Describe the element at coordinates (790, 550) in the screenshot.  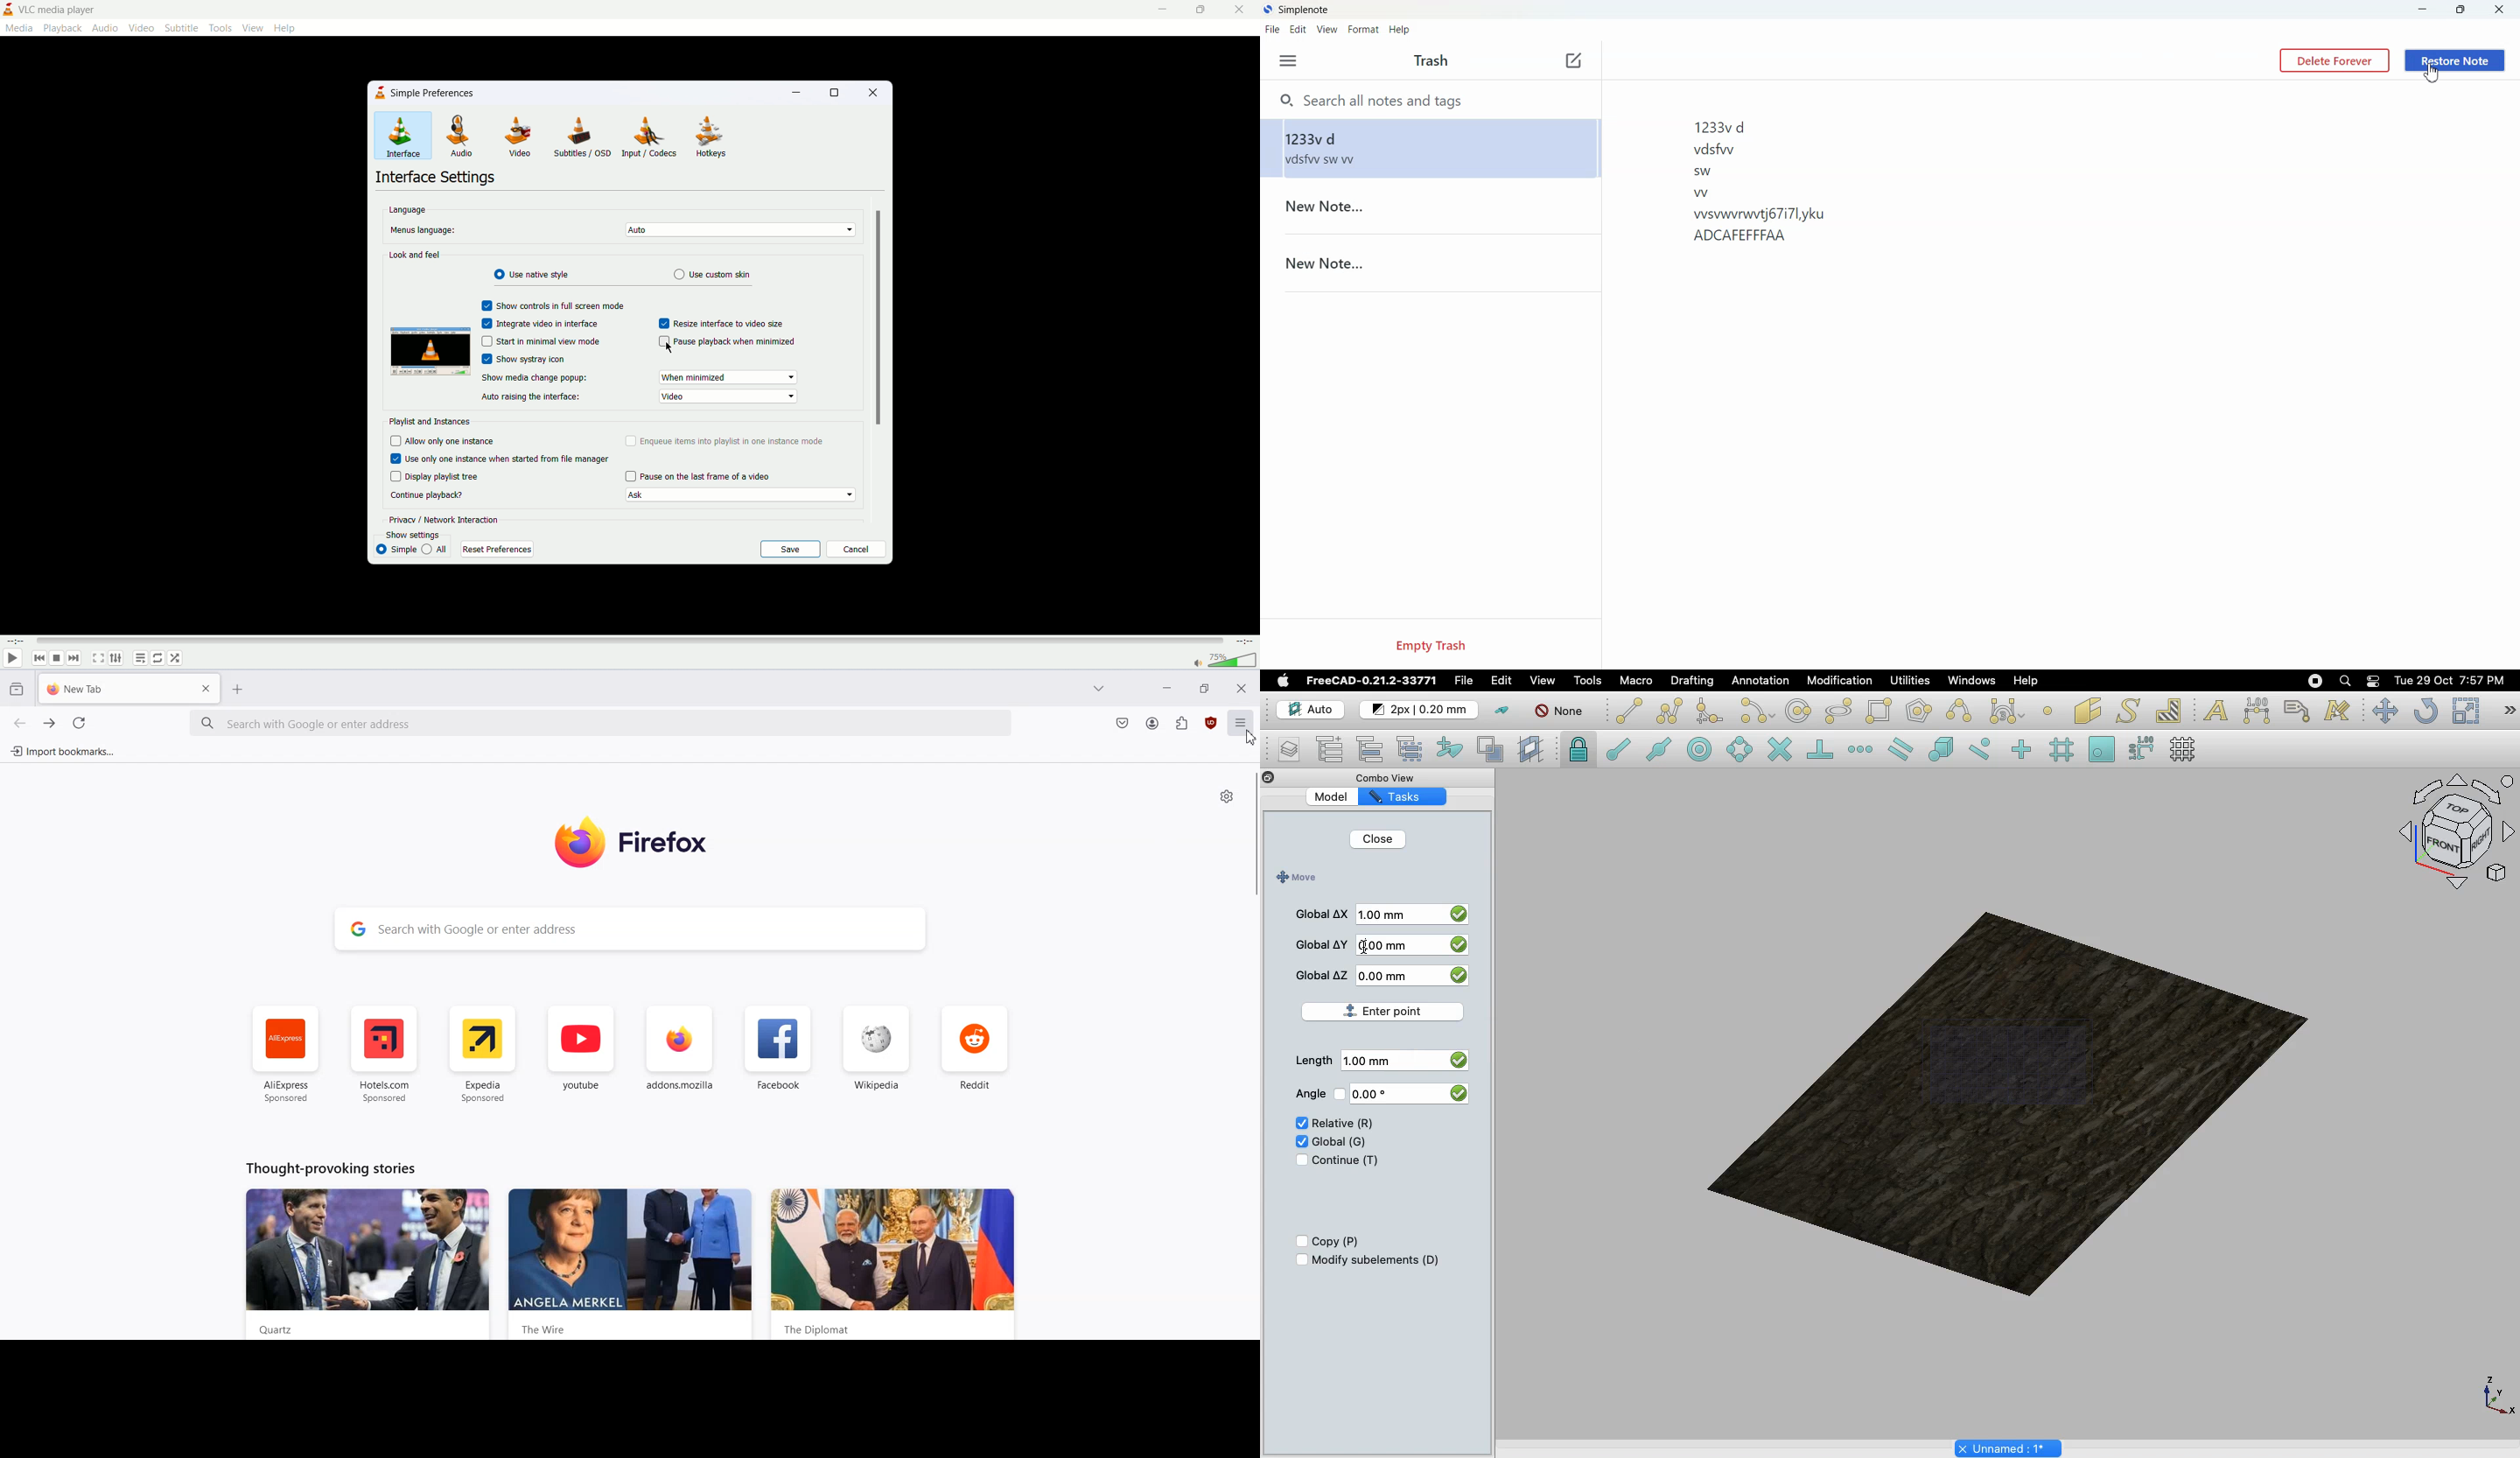
I see `save` at that location.